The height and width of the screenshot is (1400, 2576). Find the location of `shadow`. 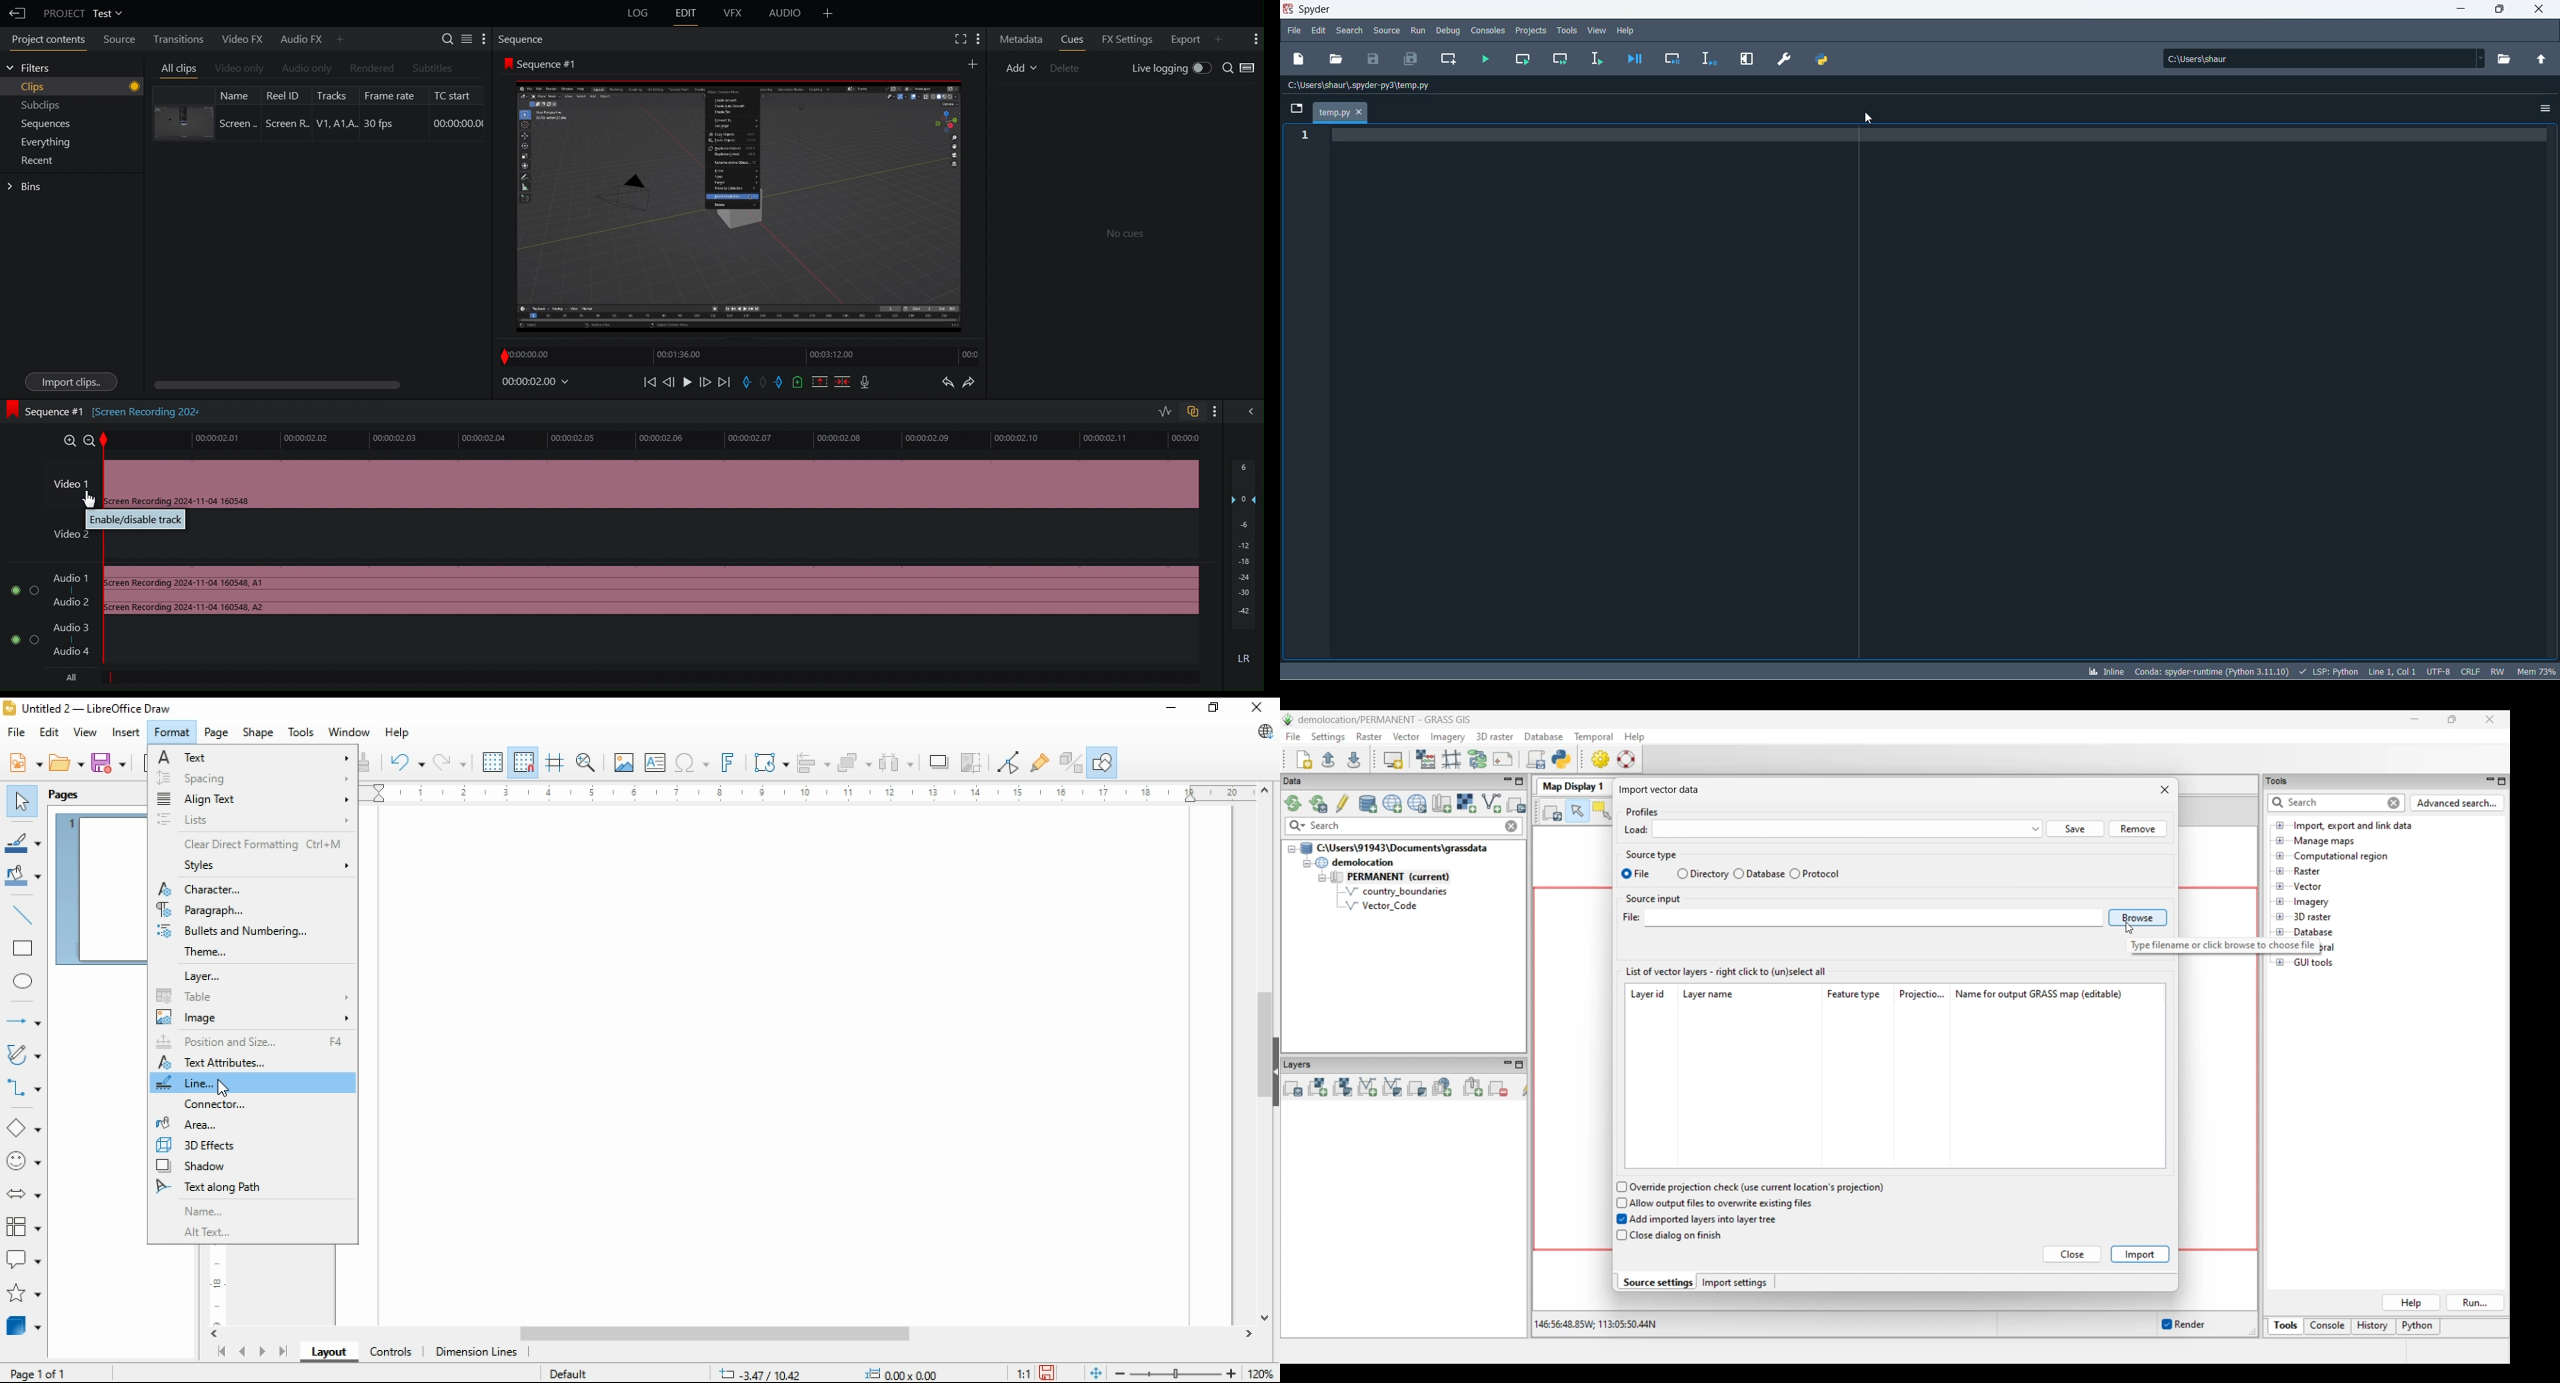

shadow is located at coordinates (210, 1165).